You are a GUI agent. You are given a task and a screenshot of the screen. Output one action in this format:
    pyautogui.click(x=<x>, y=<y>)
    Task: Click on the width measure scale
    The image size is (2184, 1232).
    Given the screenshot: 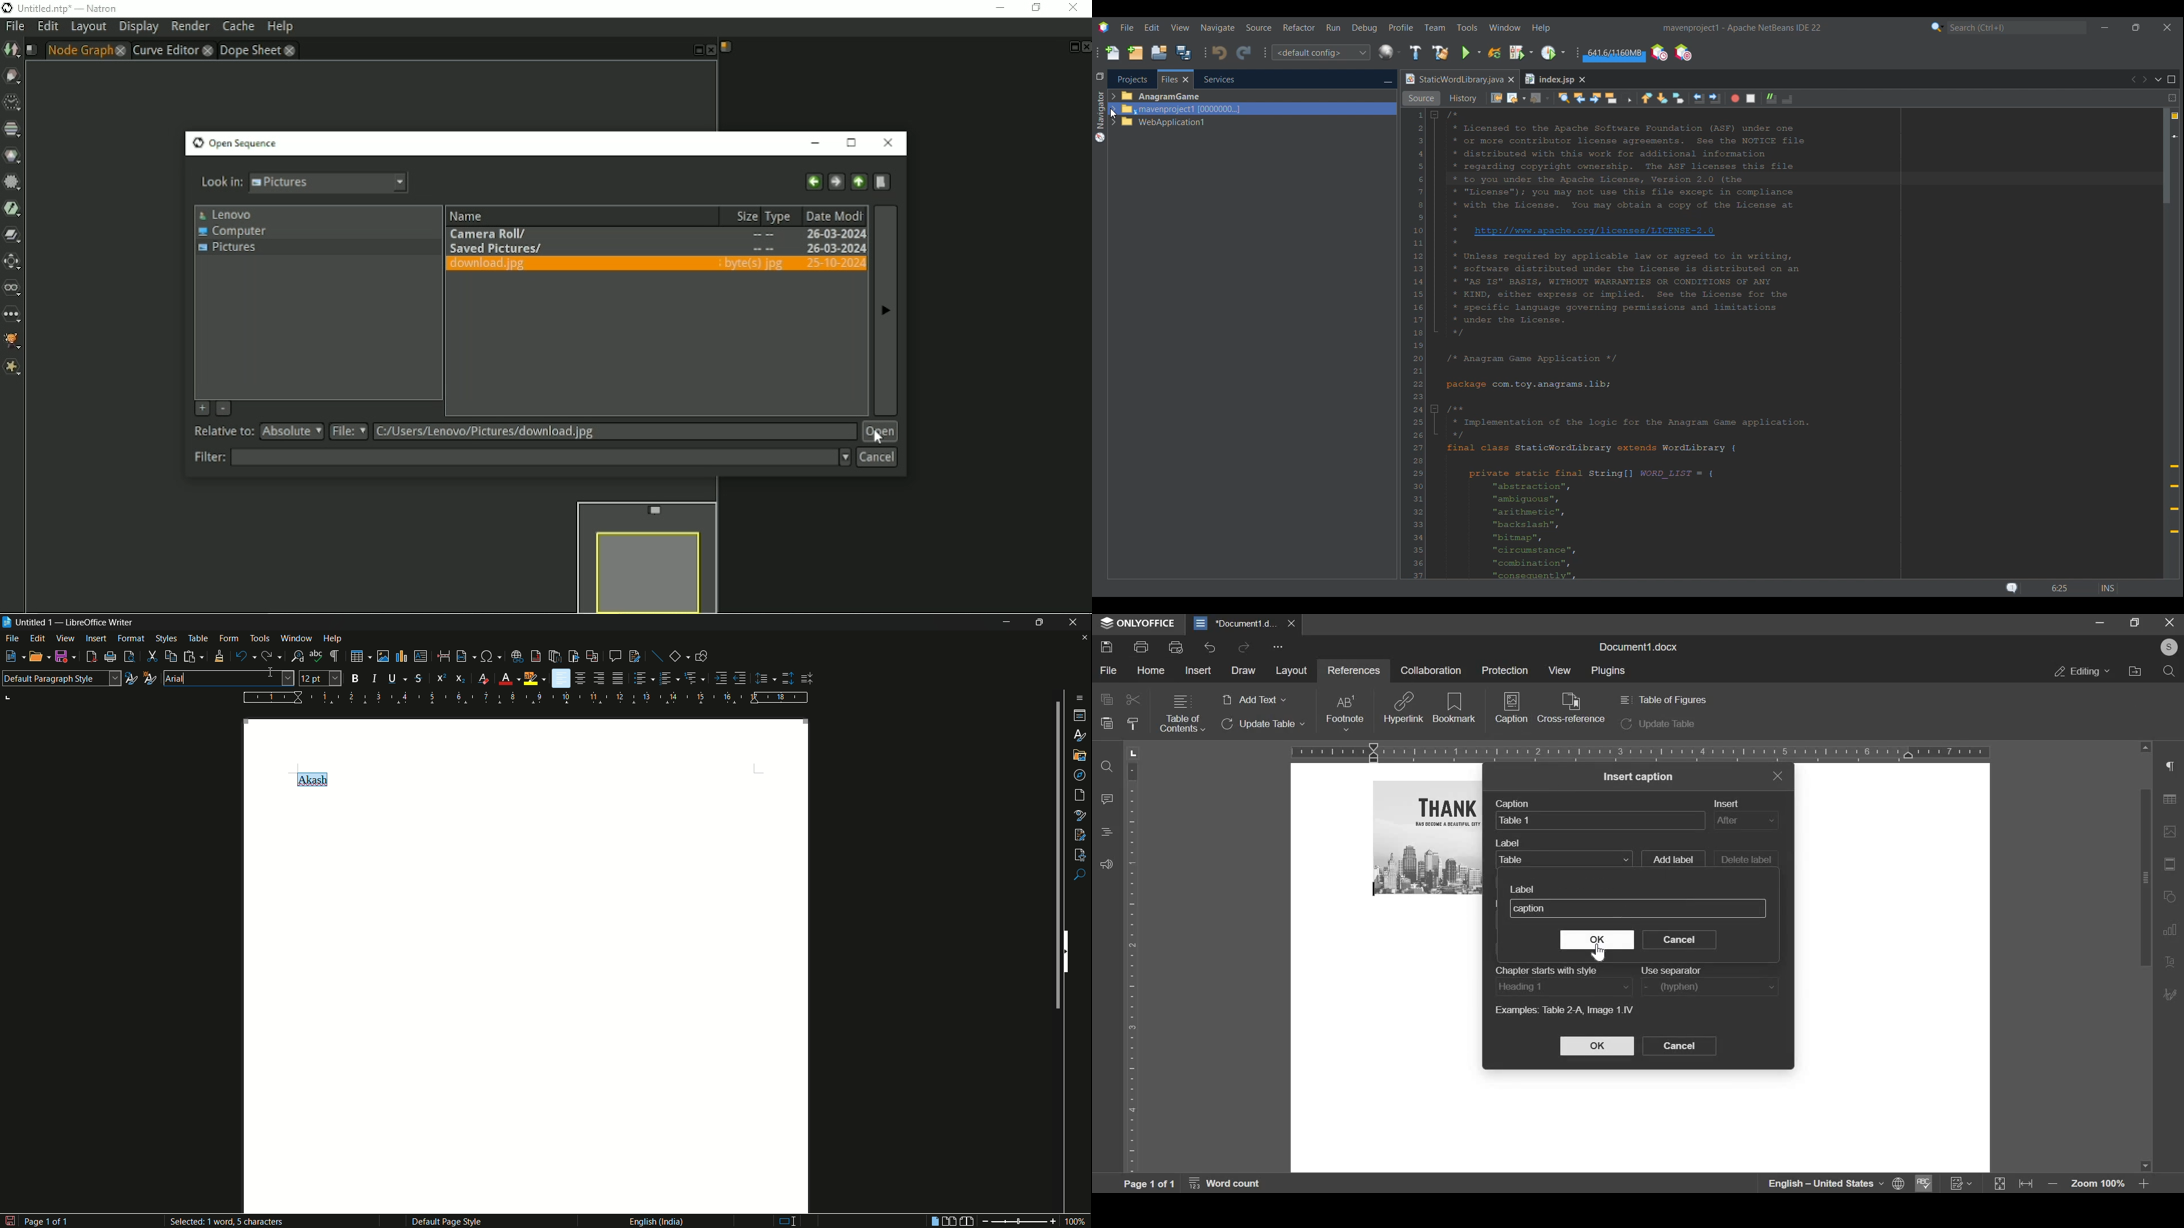 What is the action you would take?
    pyautogui.click(x=527, y=698)
    